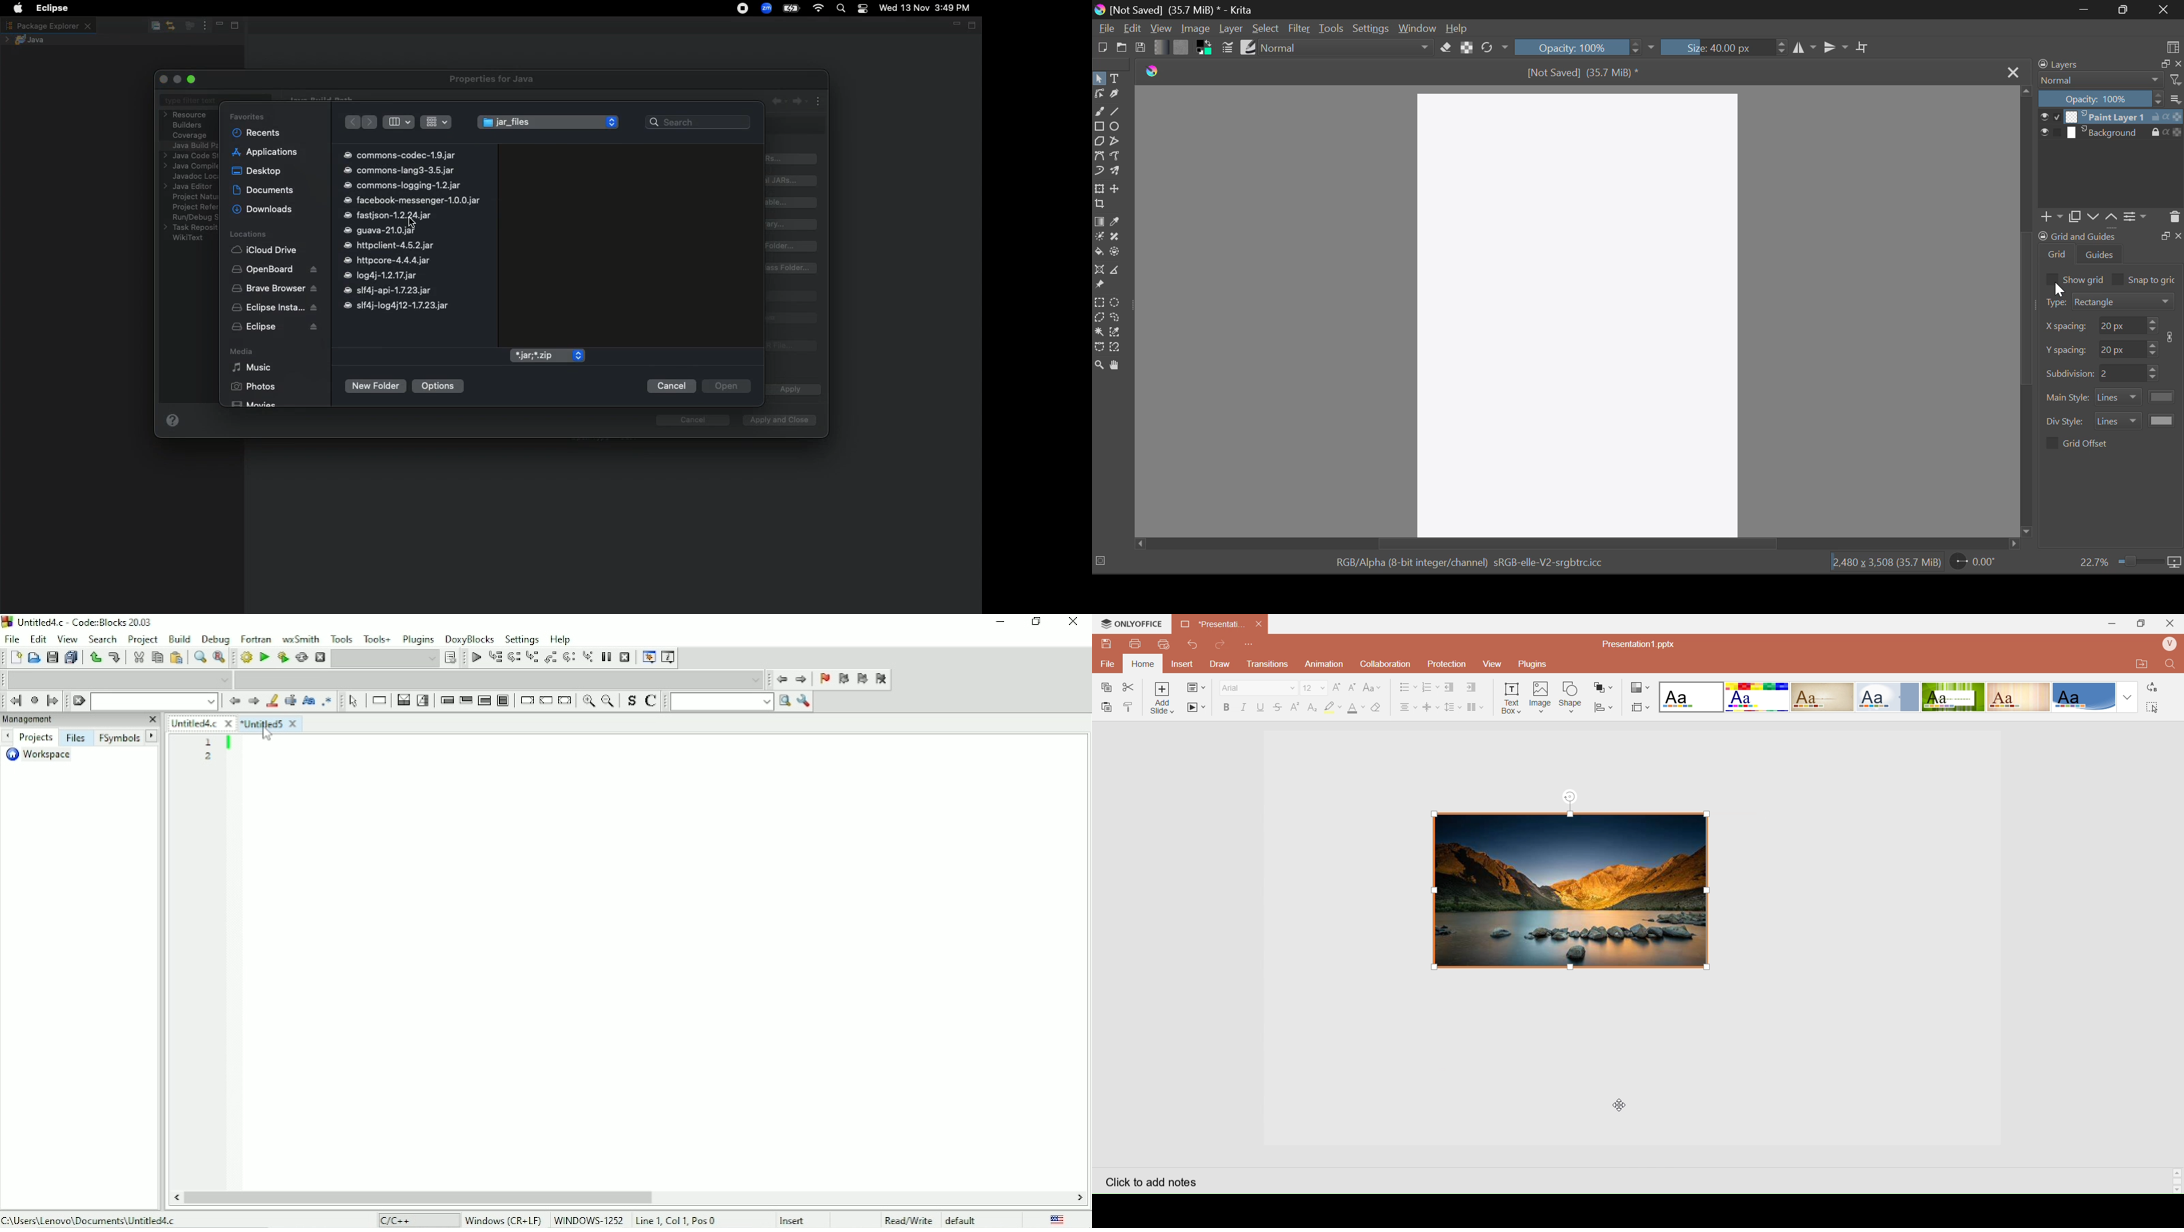 The height and width of the screenshot is (1232, 2184). Describe the element at coordinates (802, 681) in the screenshot. I see `Jump forward` at that location.